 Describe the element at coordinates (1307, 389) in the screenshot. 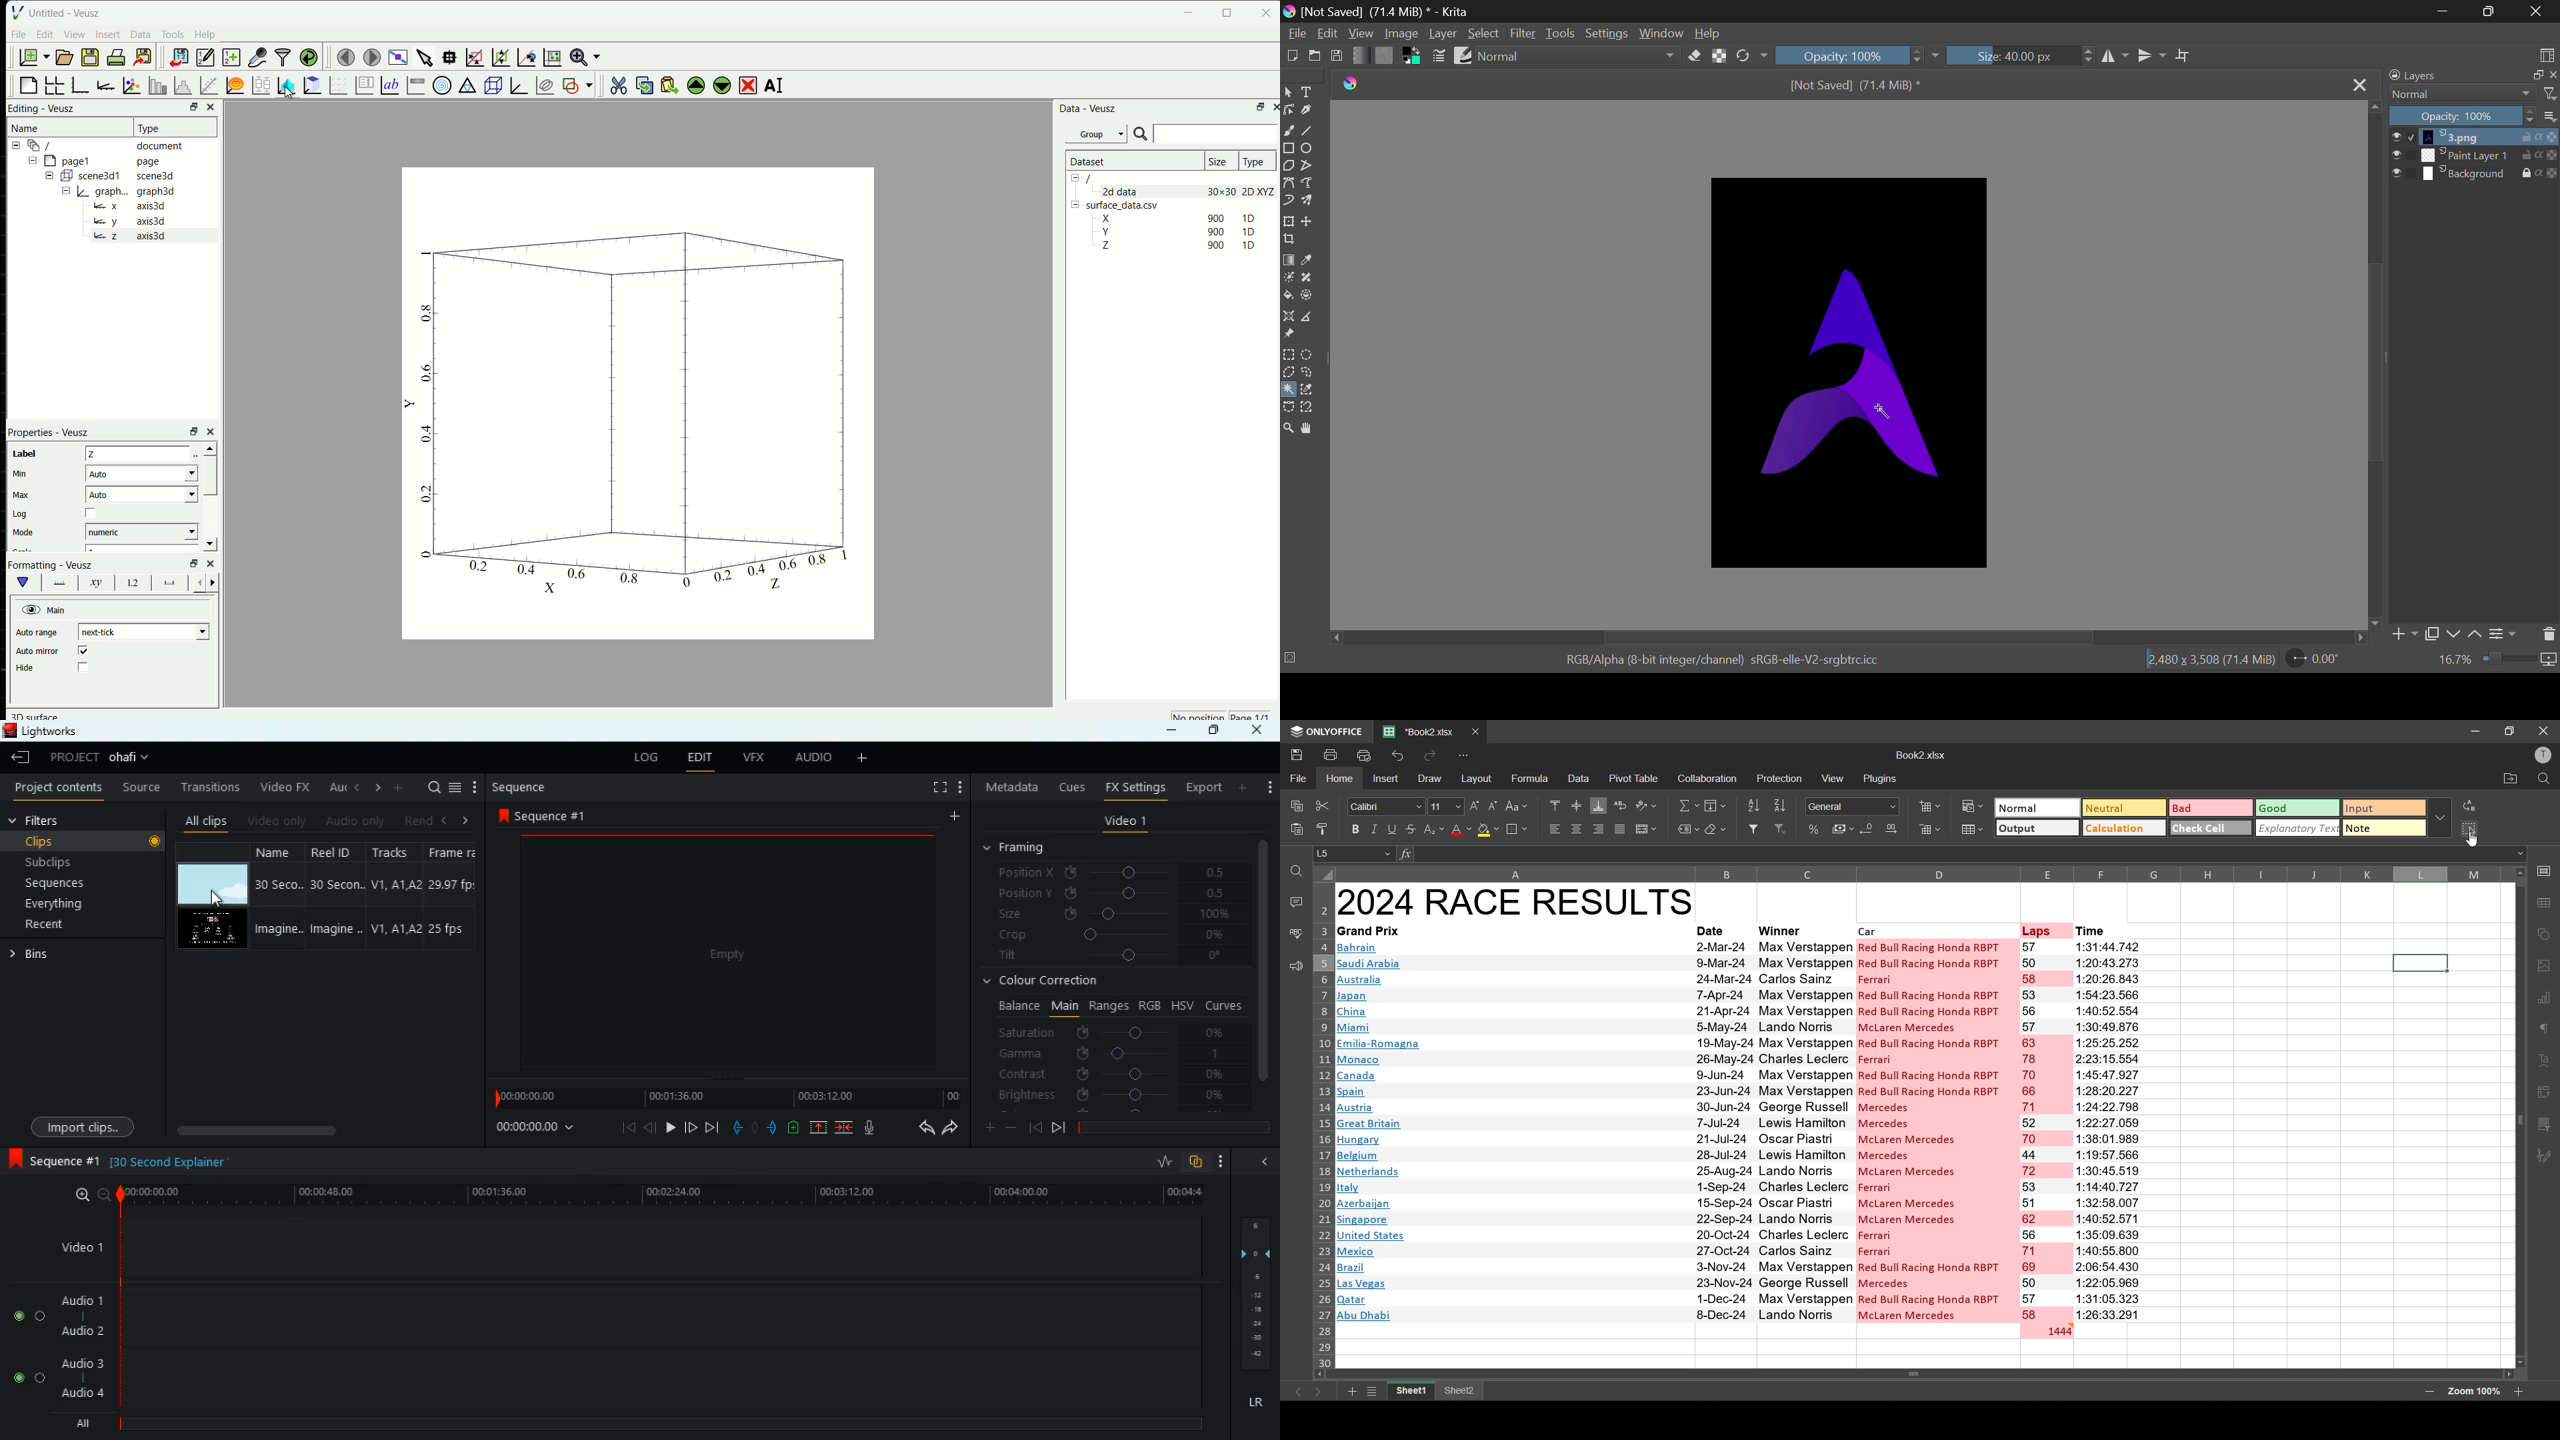

I see `Similar Color Selection` at that location.